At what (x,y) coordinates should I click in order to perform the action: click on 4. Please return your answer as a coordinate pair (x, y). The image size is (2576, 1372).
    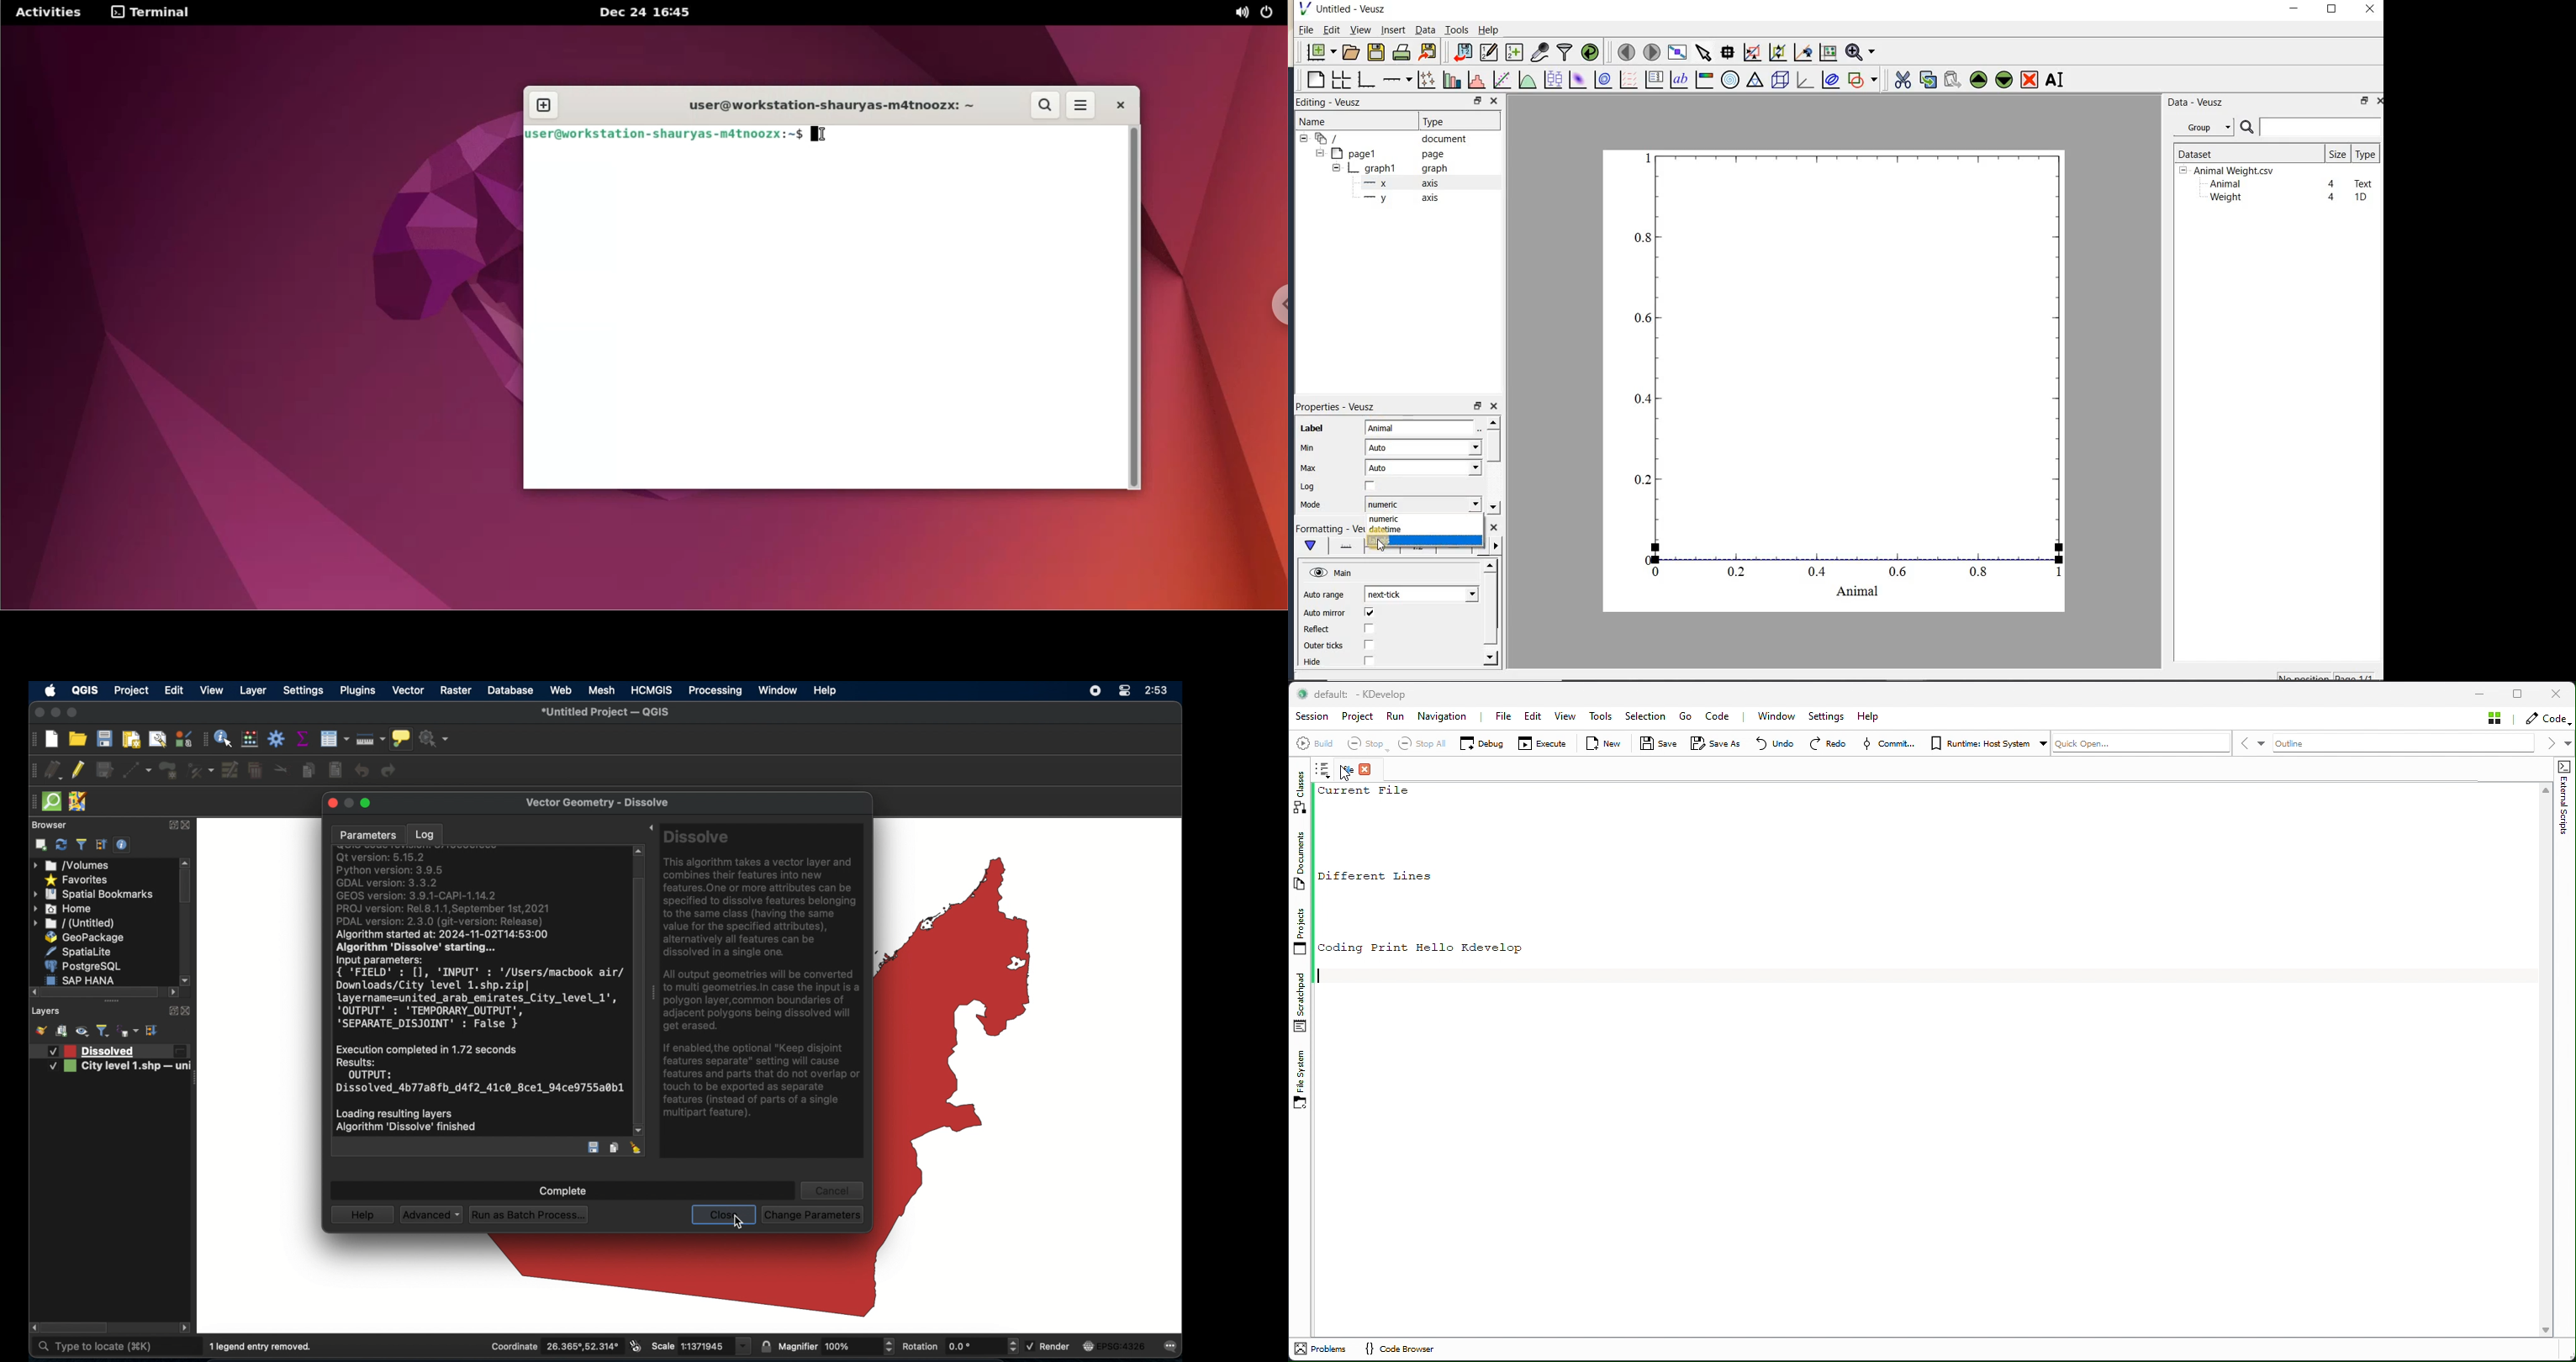
    Looking at the image, I should click on (2332, 198).